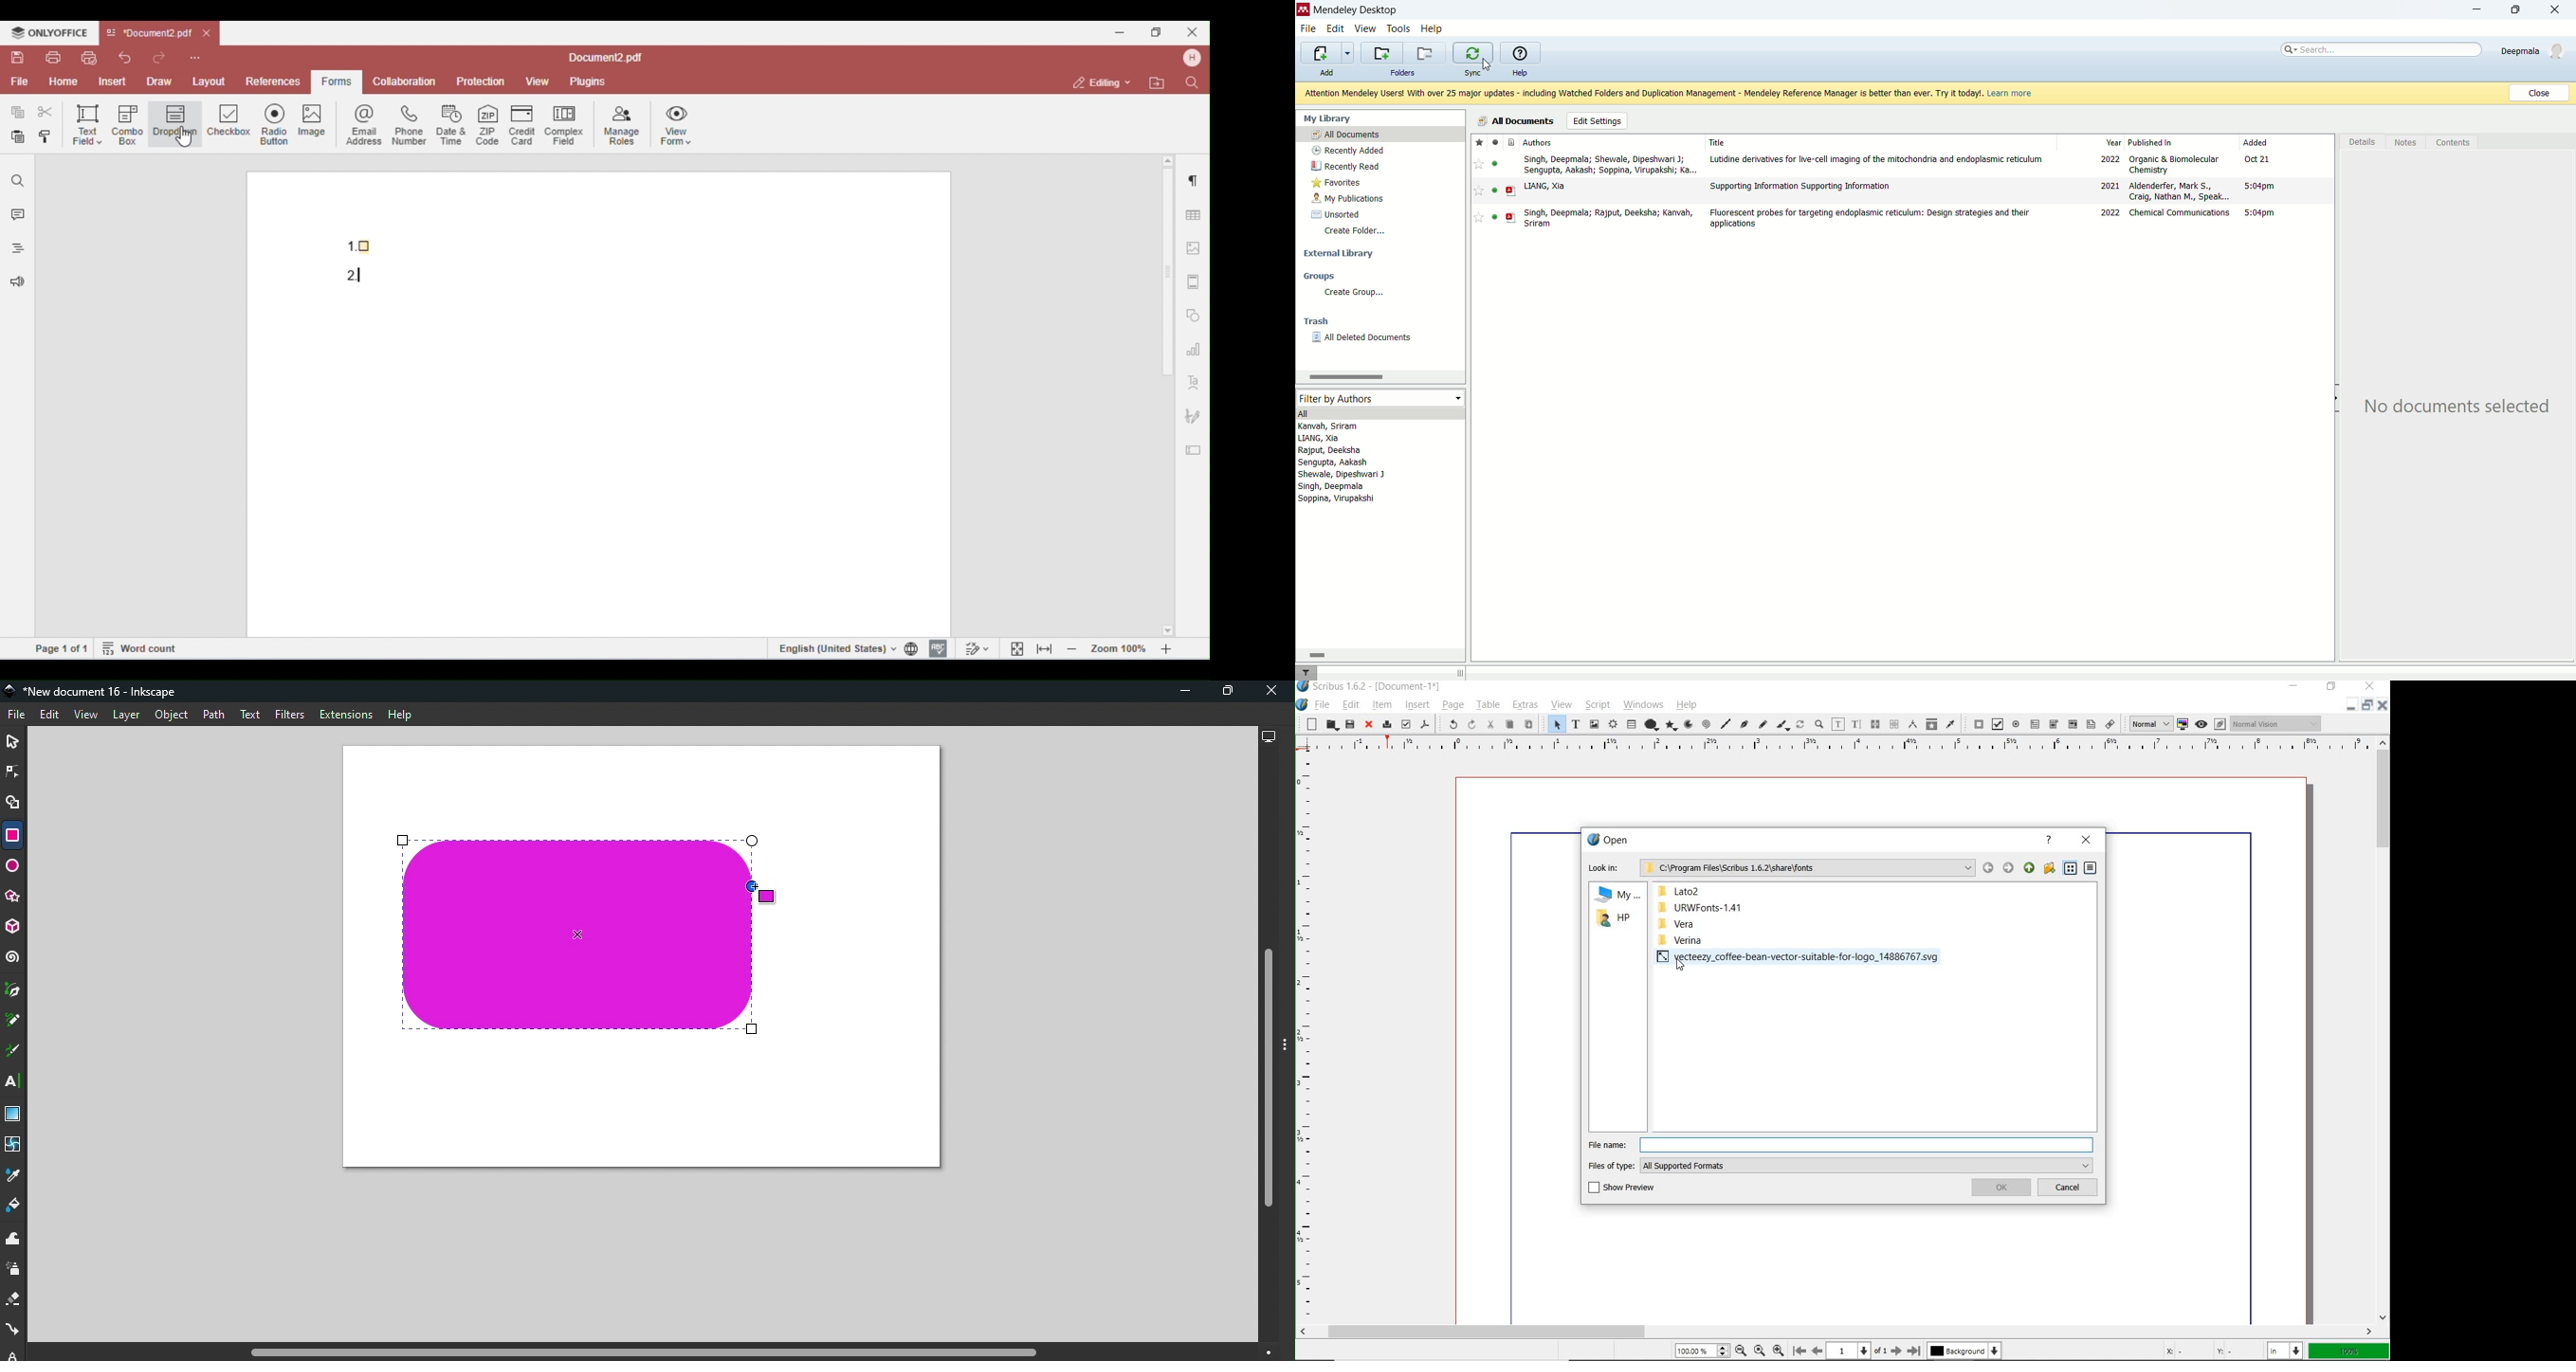 The height and width of the screenshot is (1372, 2576). Describe the element at coordinates (2211, 1351) in the screenshot. I see `cursor coordinates` at that location.